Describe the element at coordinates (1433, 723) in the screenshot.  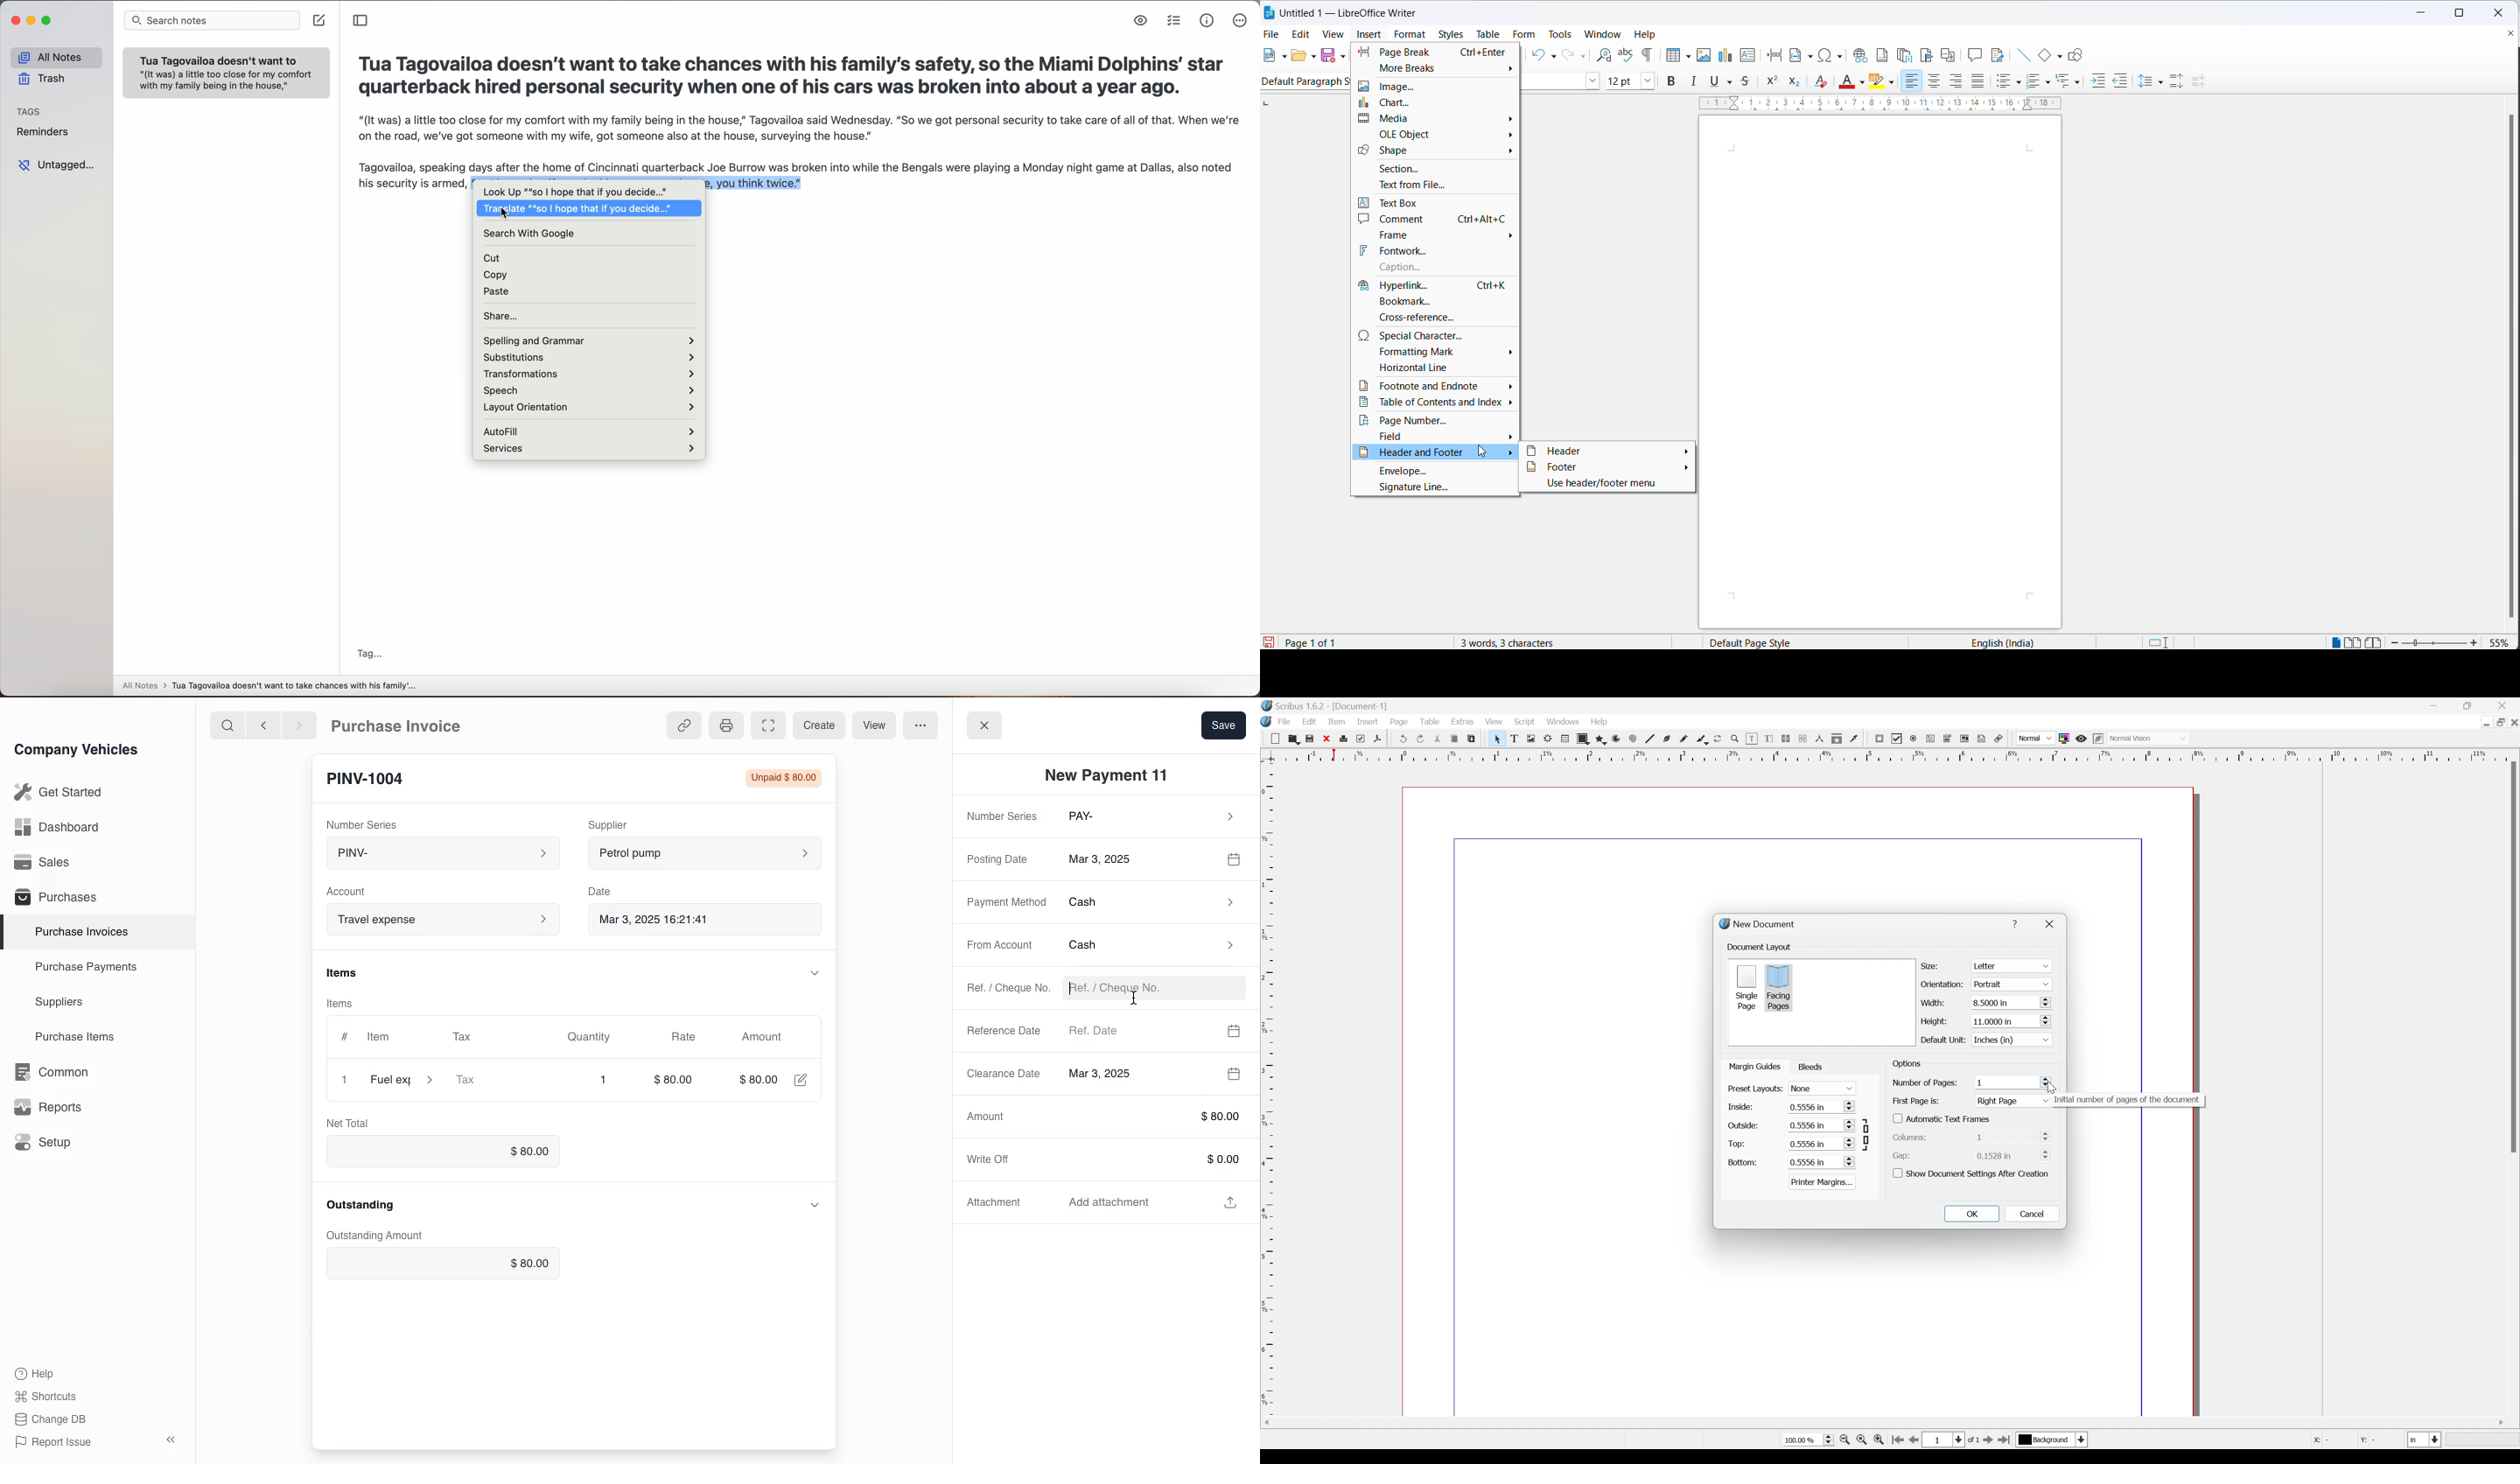
I see `Table` at that location.